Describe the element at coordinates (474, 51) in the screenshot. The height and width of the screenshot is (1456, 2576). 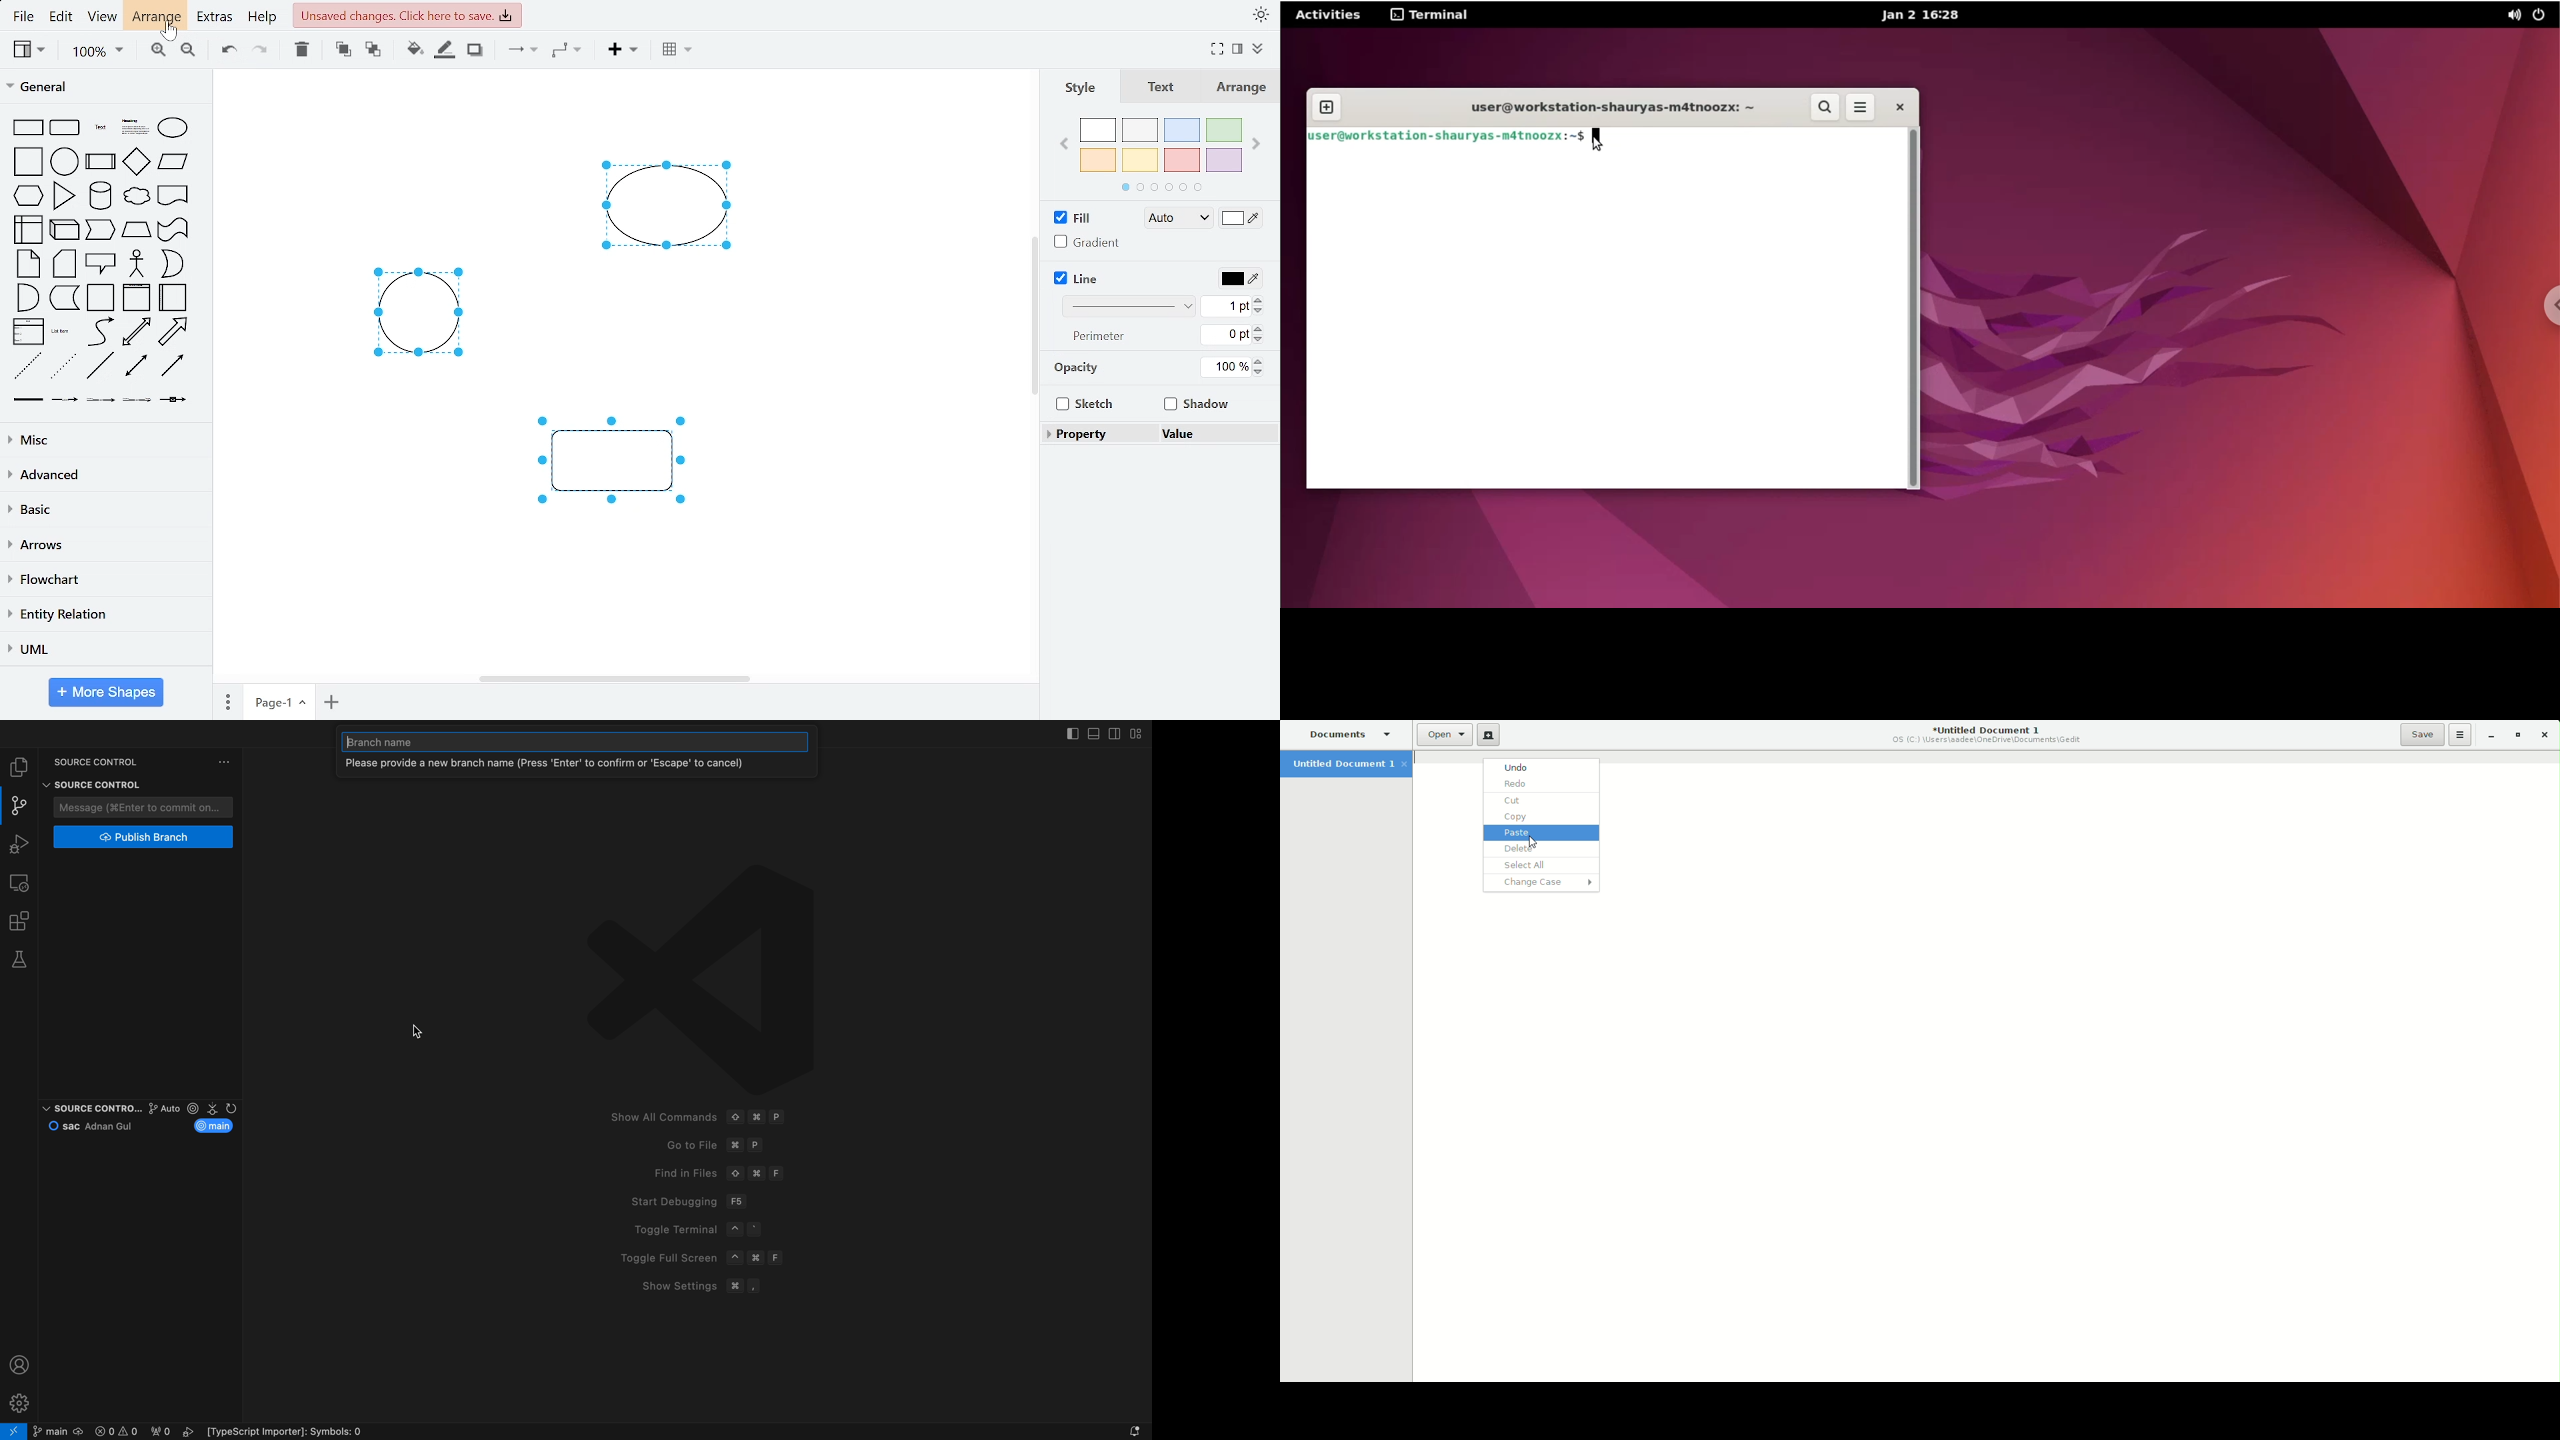
I see `shadow` at that location.